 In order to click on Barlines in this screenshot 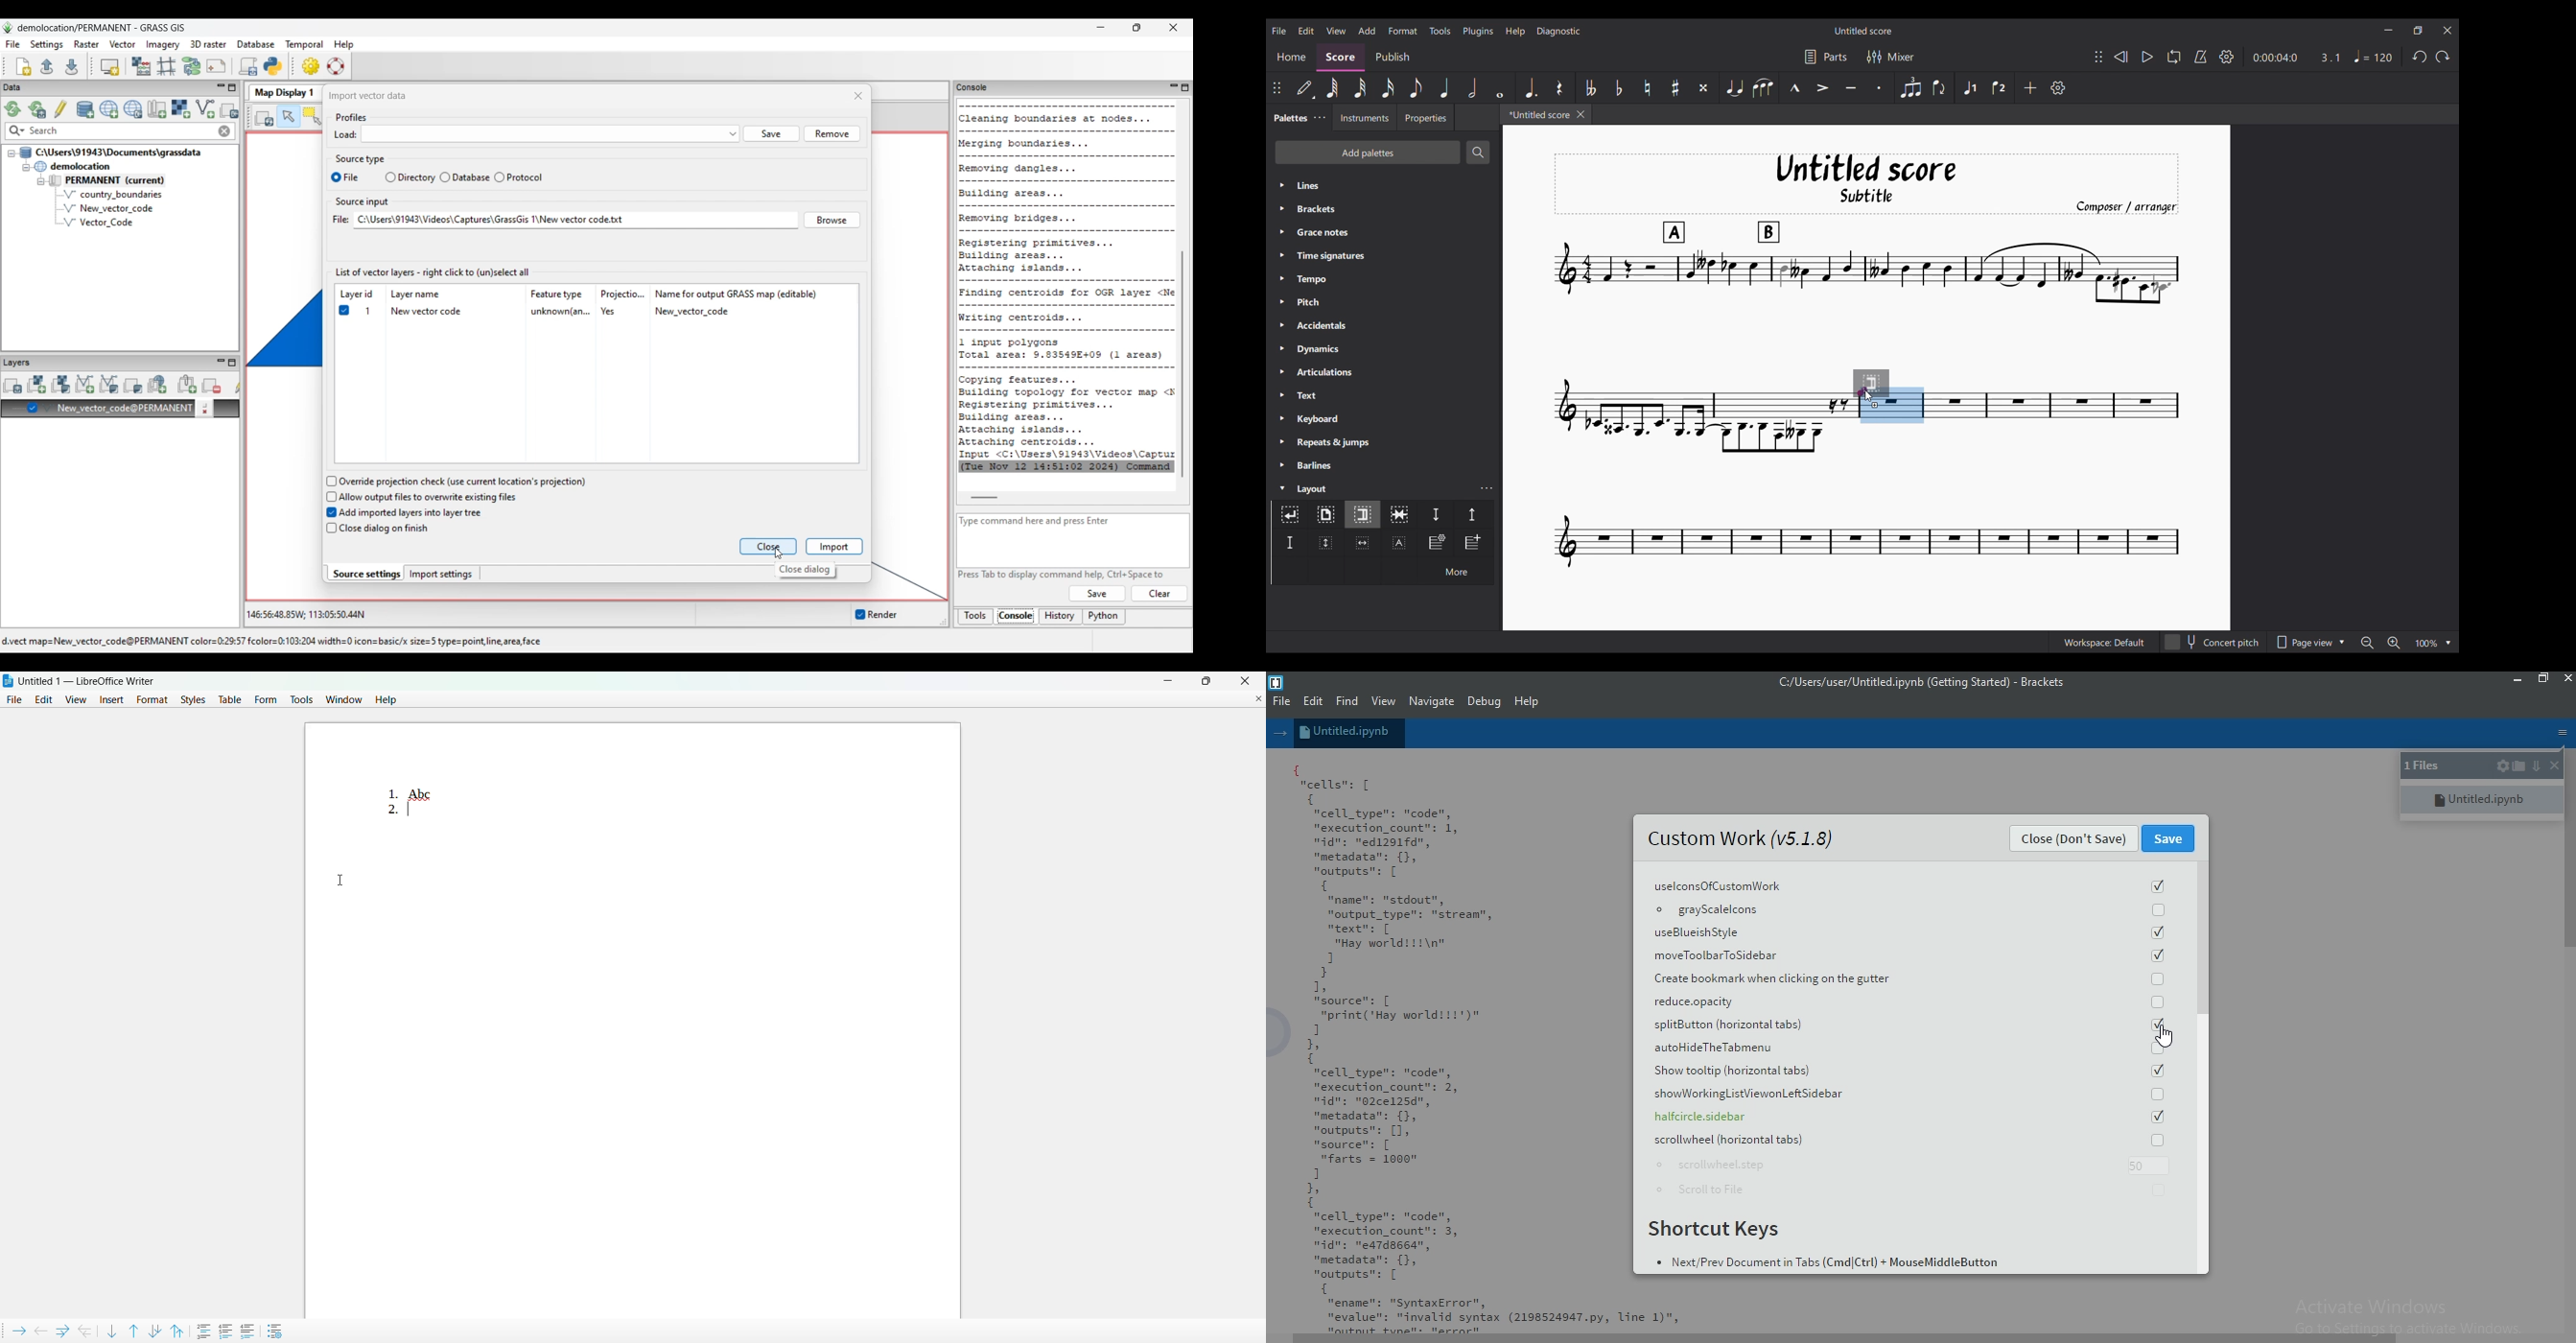, I will do `click(1384, 465)`.